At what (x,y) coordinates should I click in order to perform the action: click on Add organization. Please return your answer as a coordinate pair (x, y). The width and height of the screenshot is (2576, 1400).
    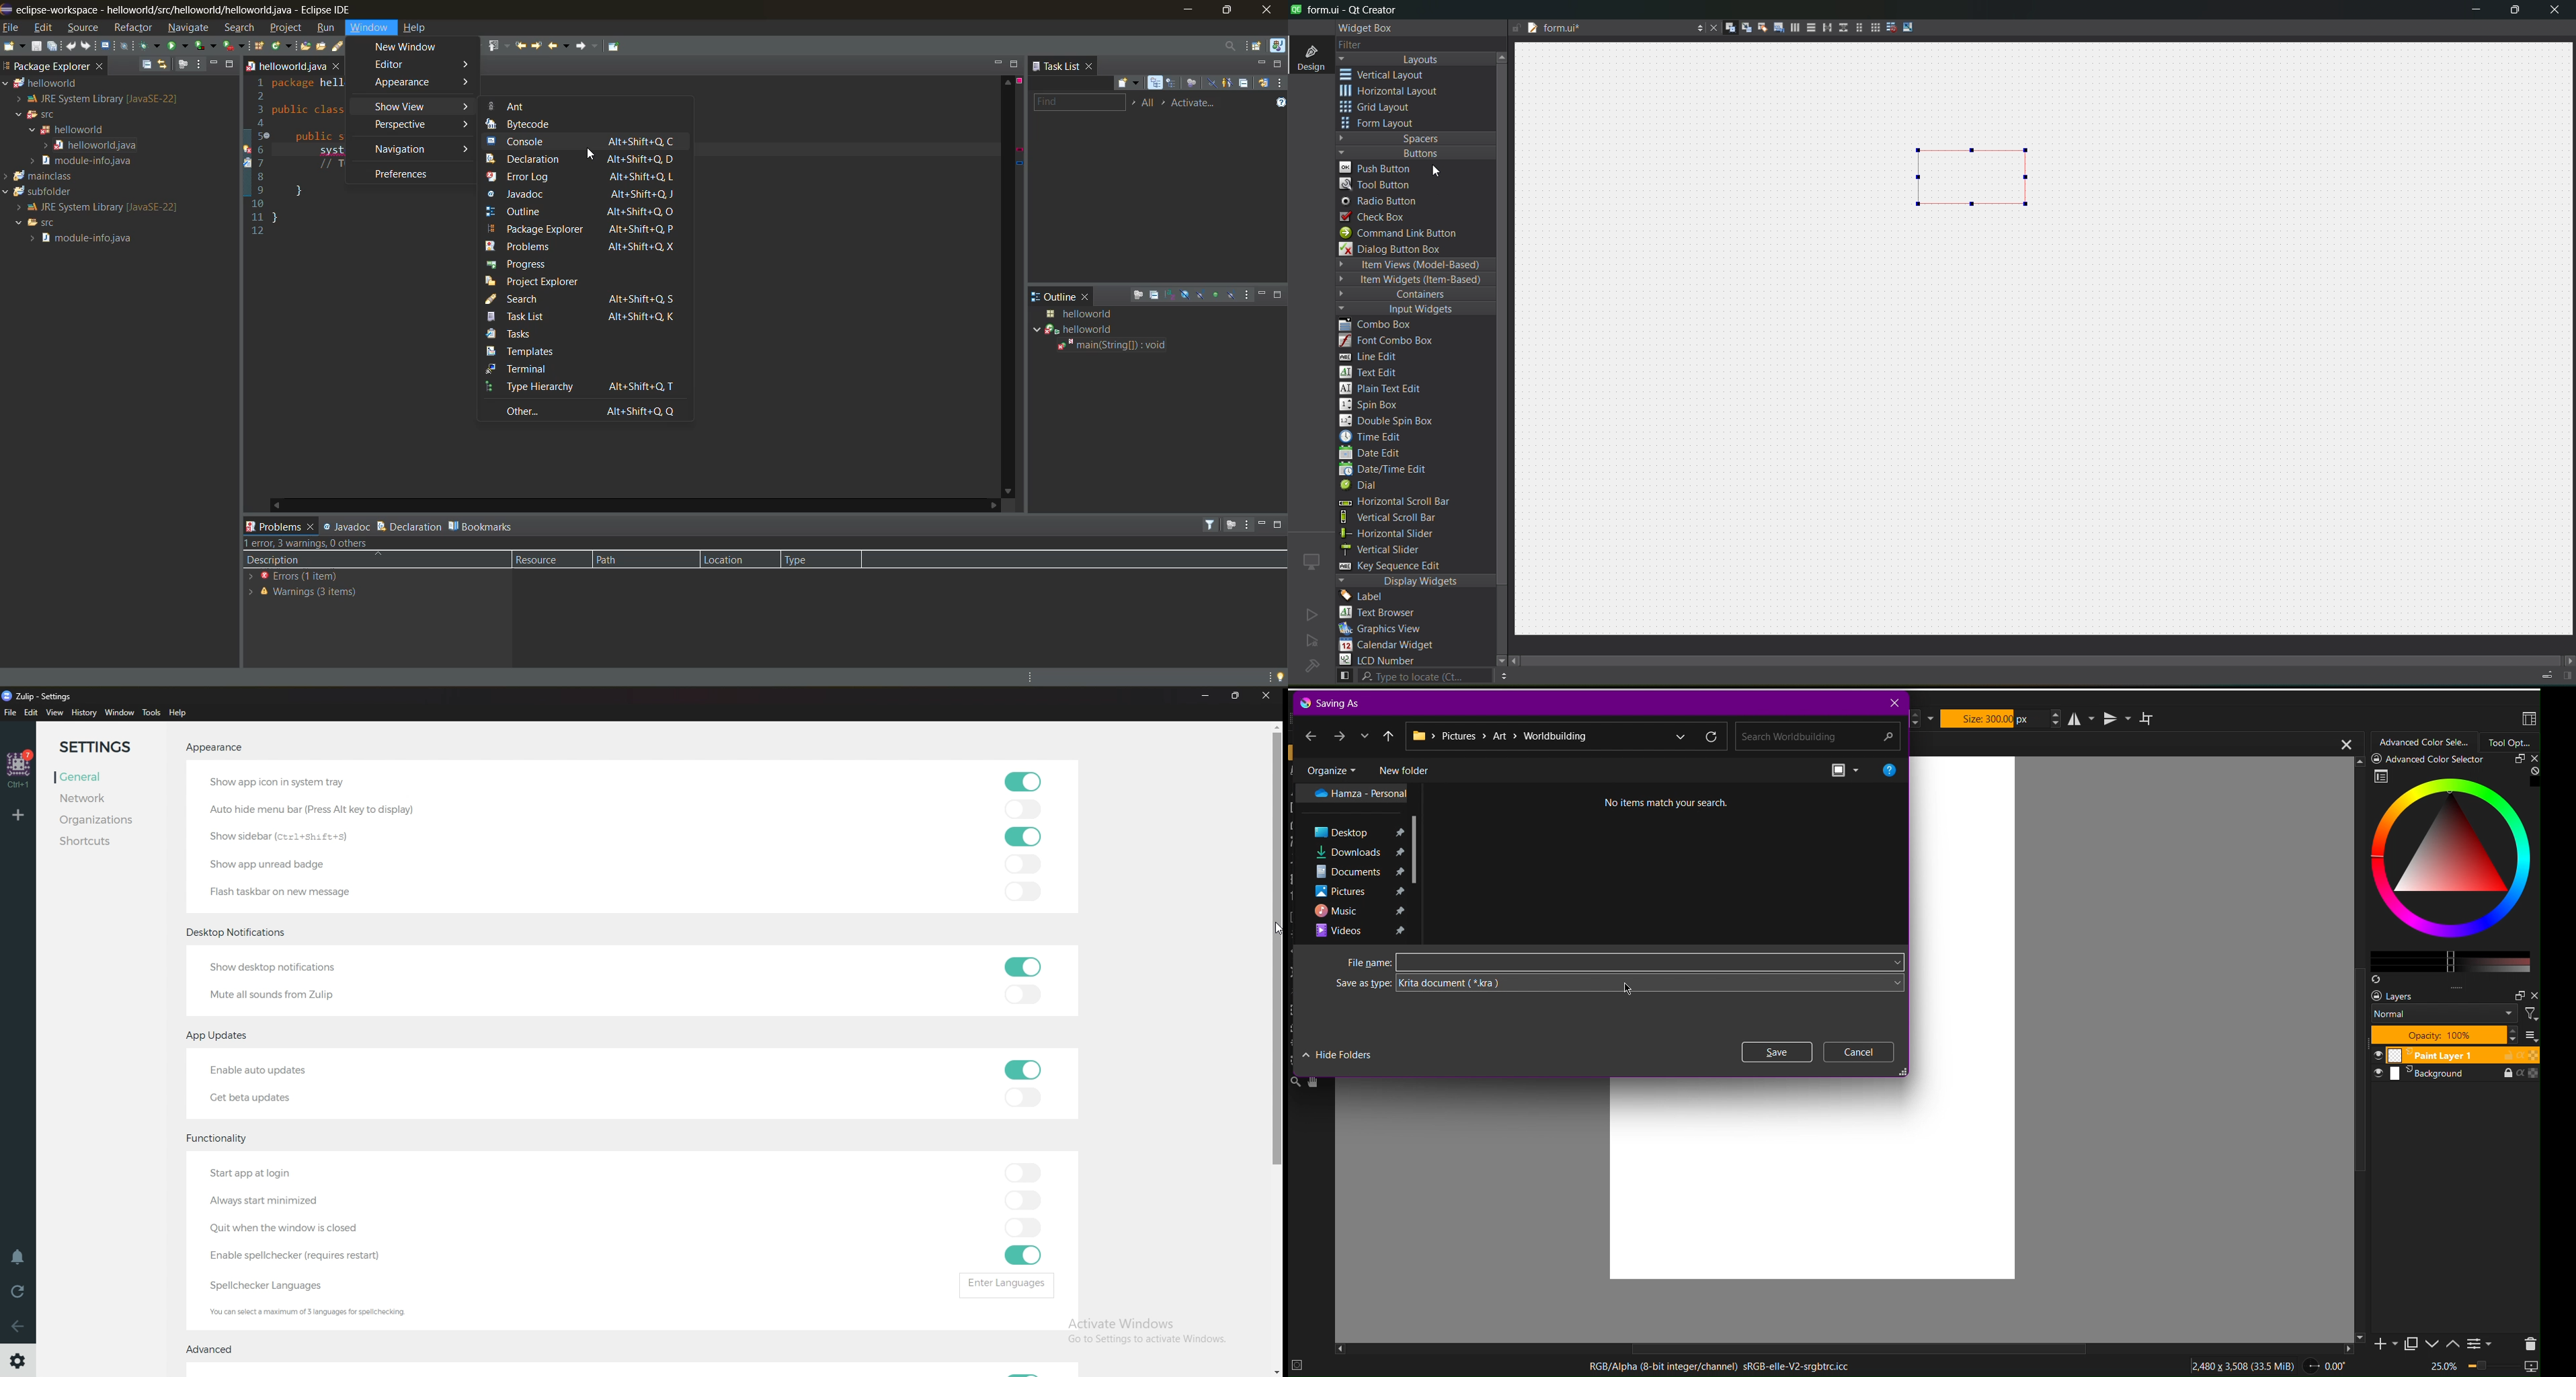
    Looking at the image, I should click on (17, 815).